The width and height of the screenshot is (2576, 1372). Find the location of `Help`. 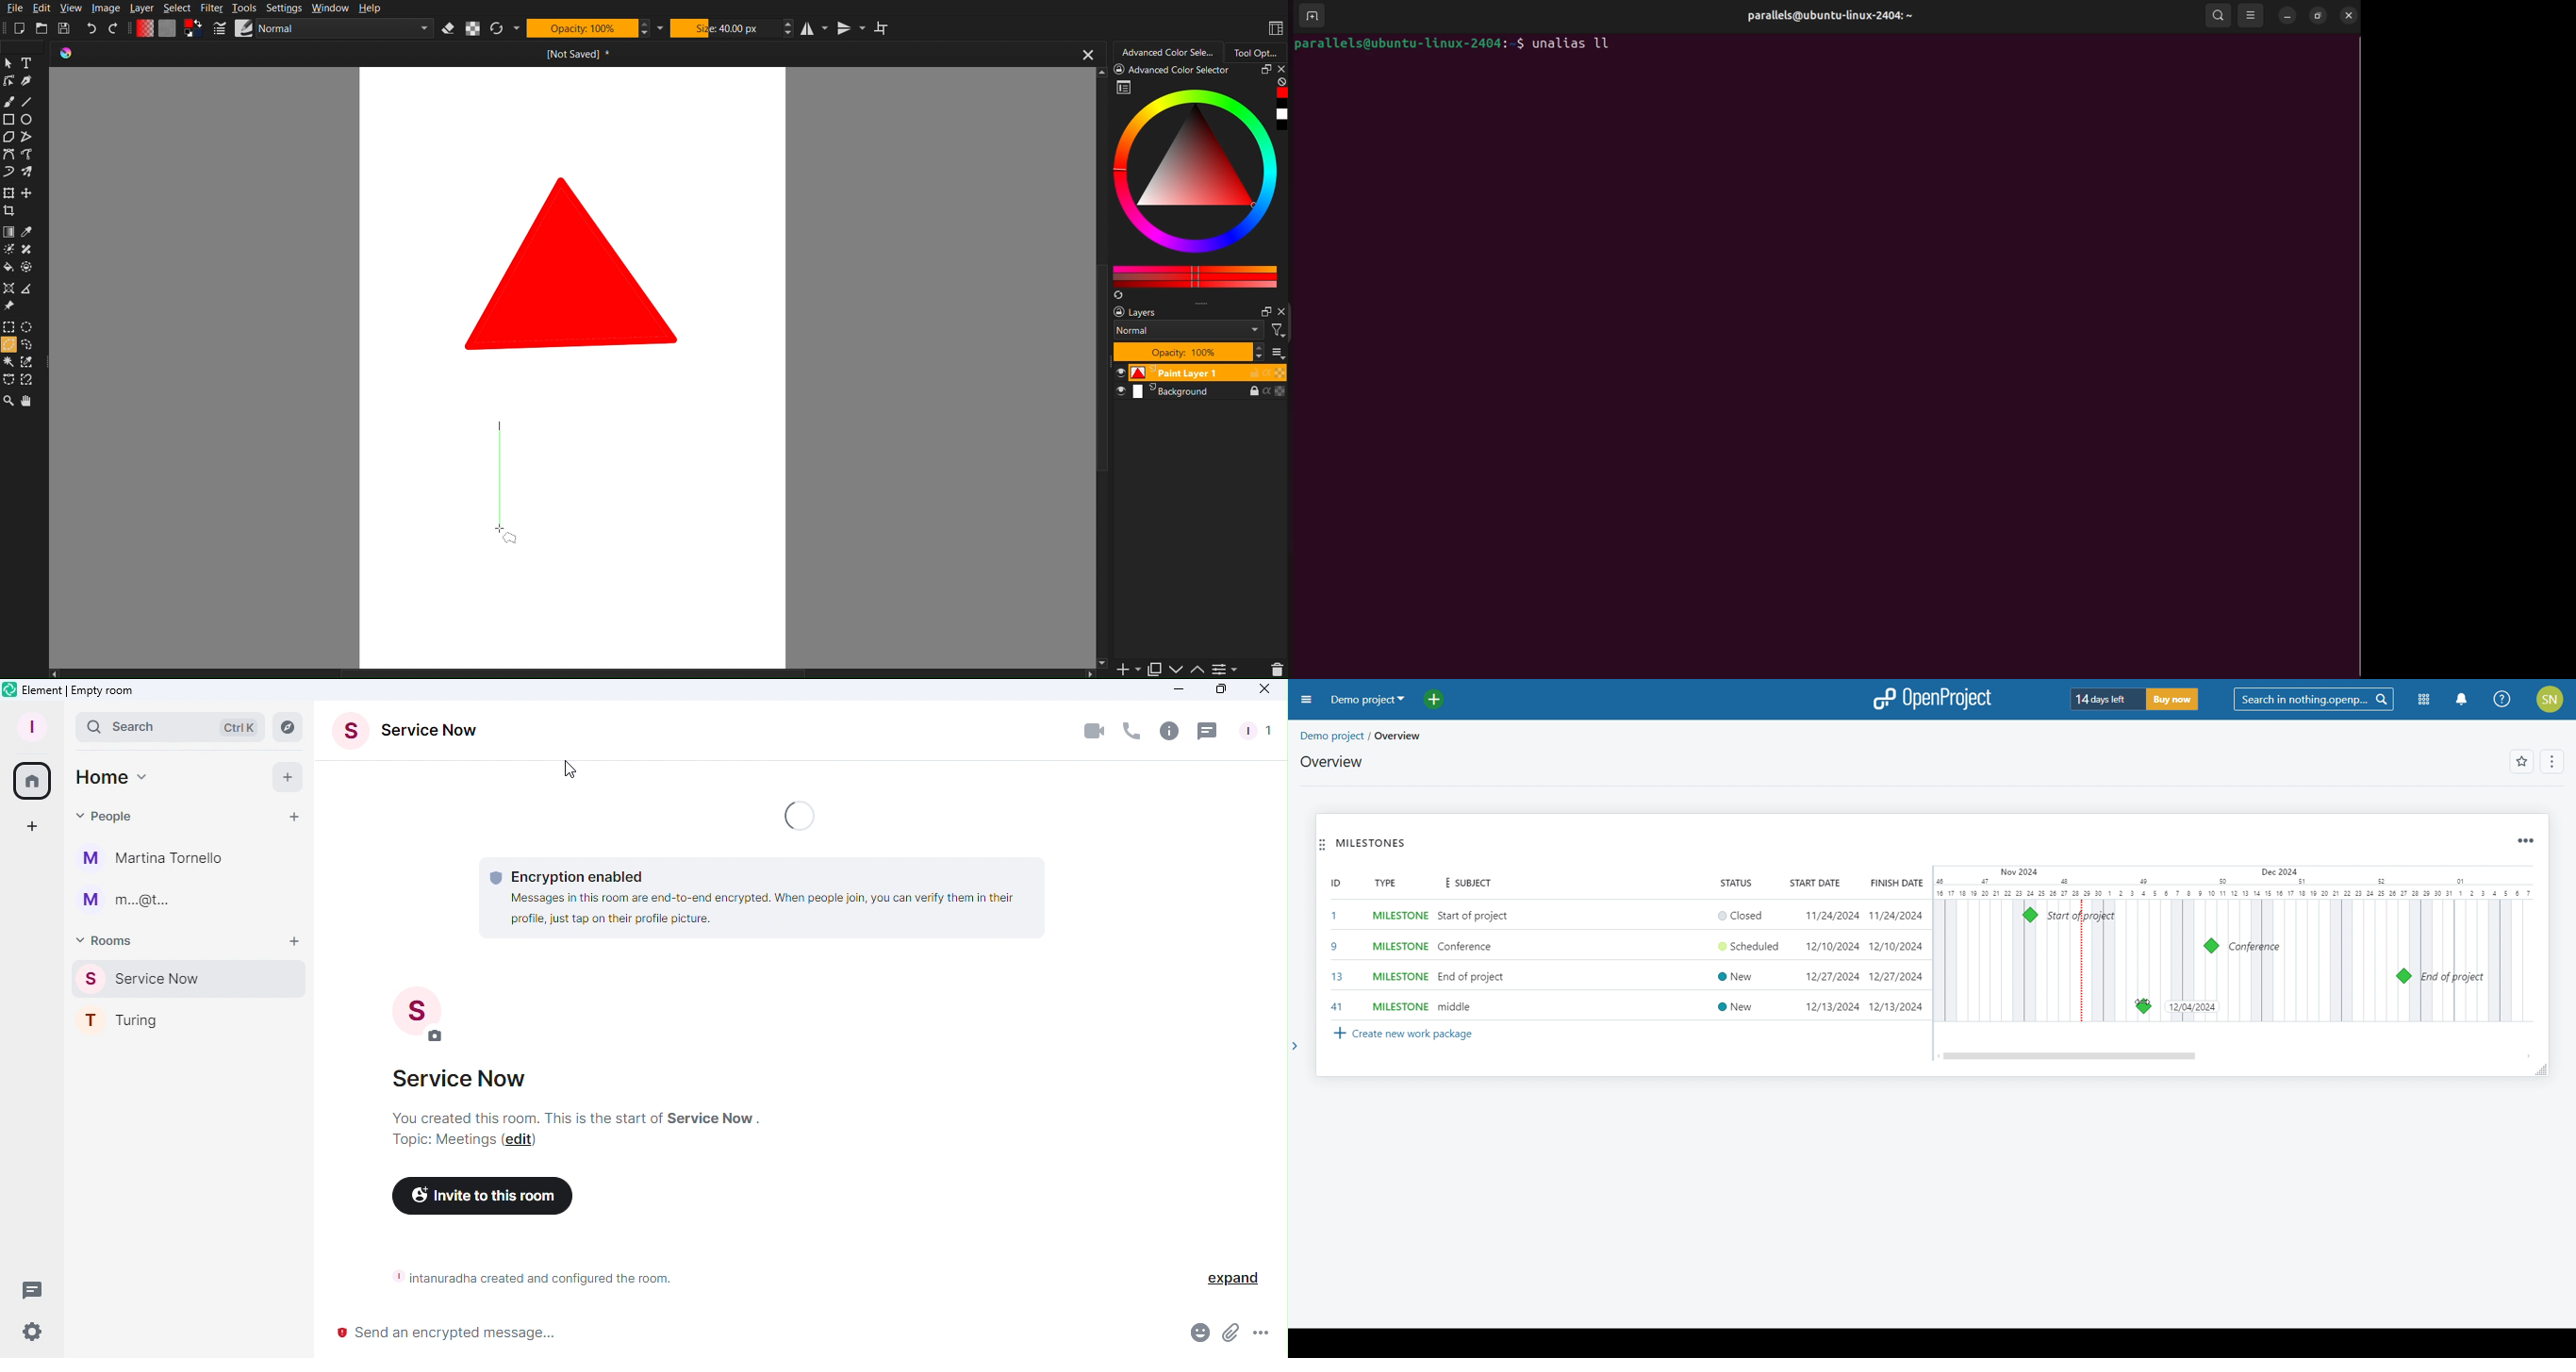

Help is located at coordinates (370, 9).